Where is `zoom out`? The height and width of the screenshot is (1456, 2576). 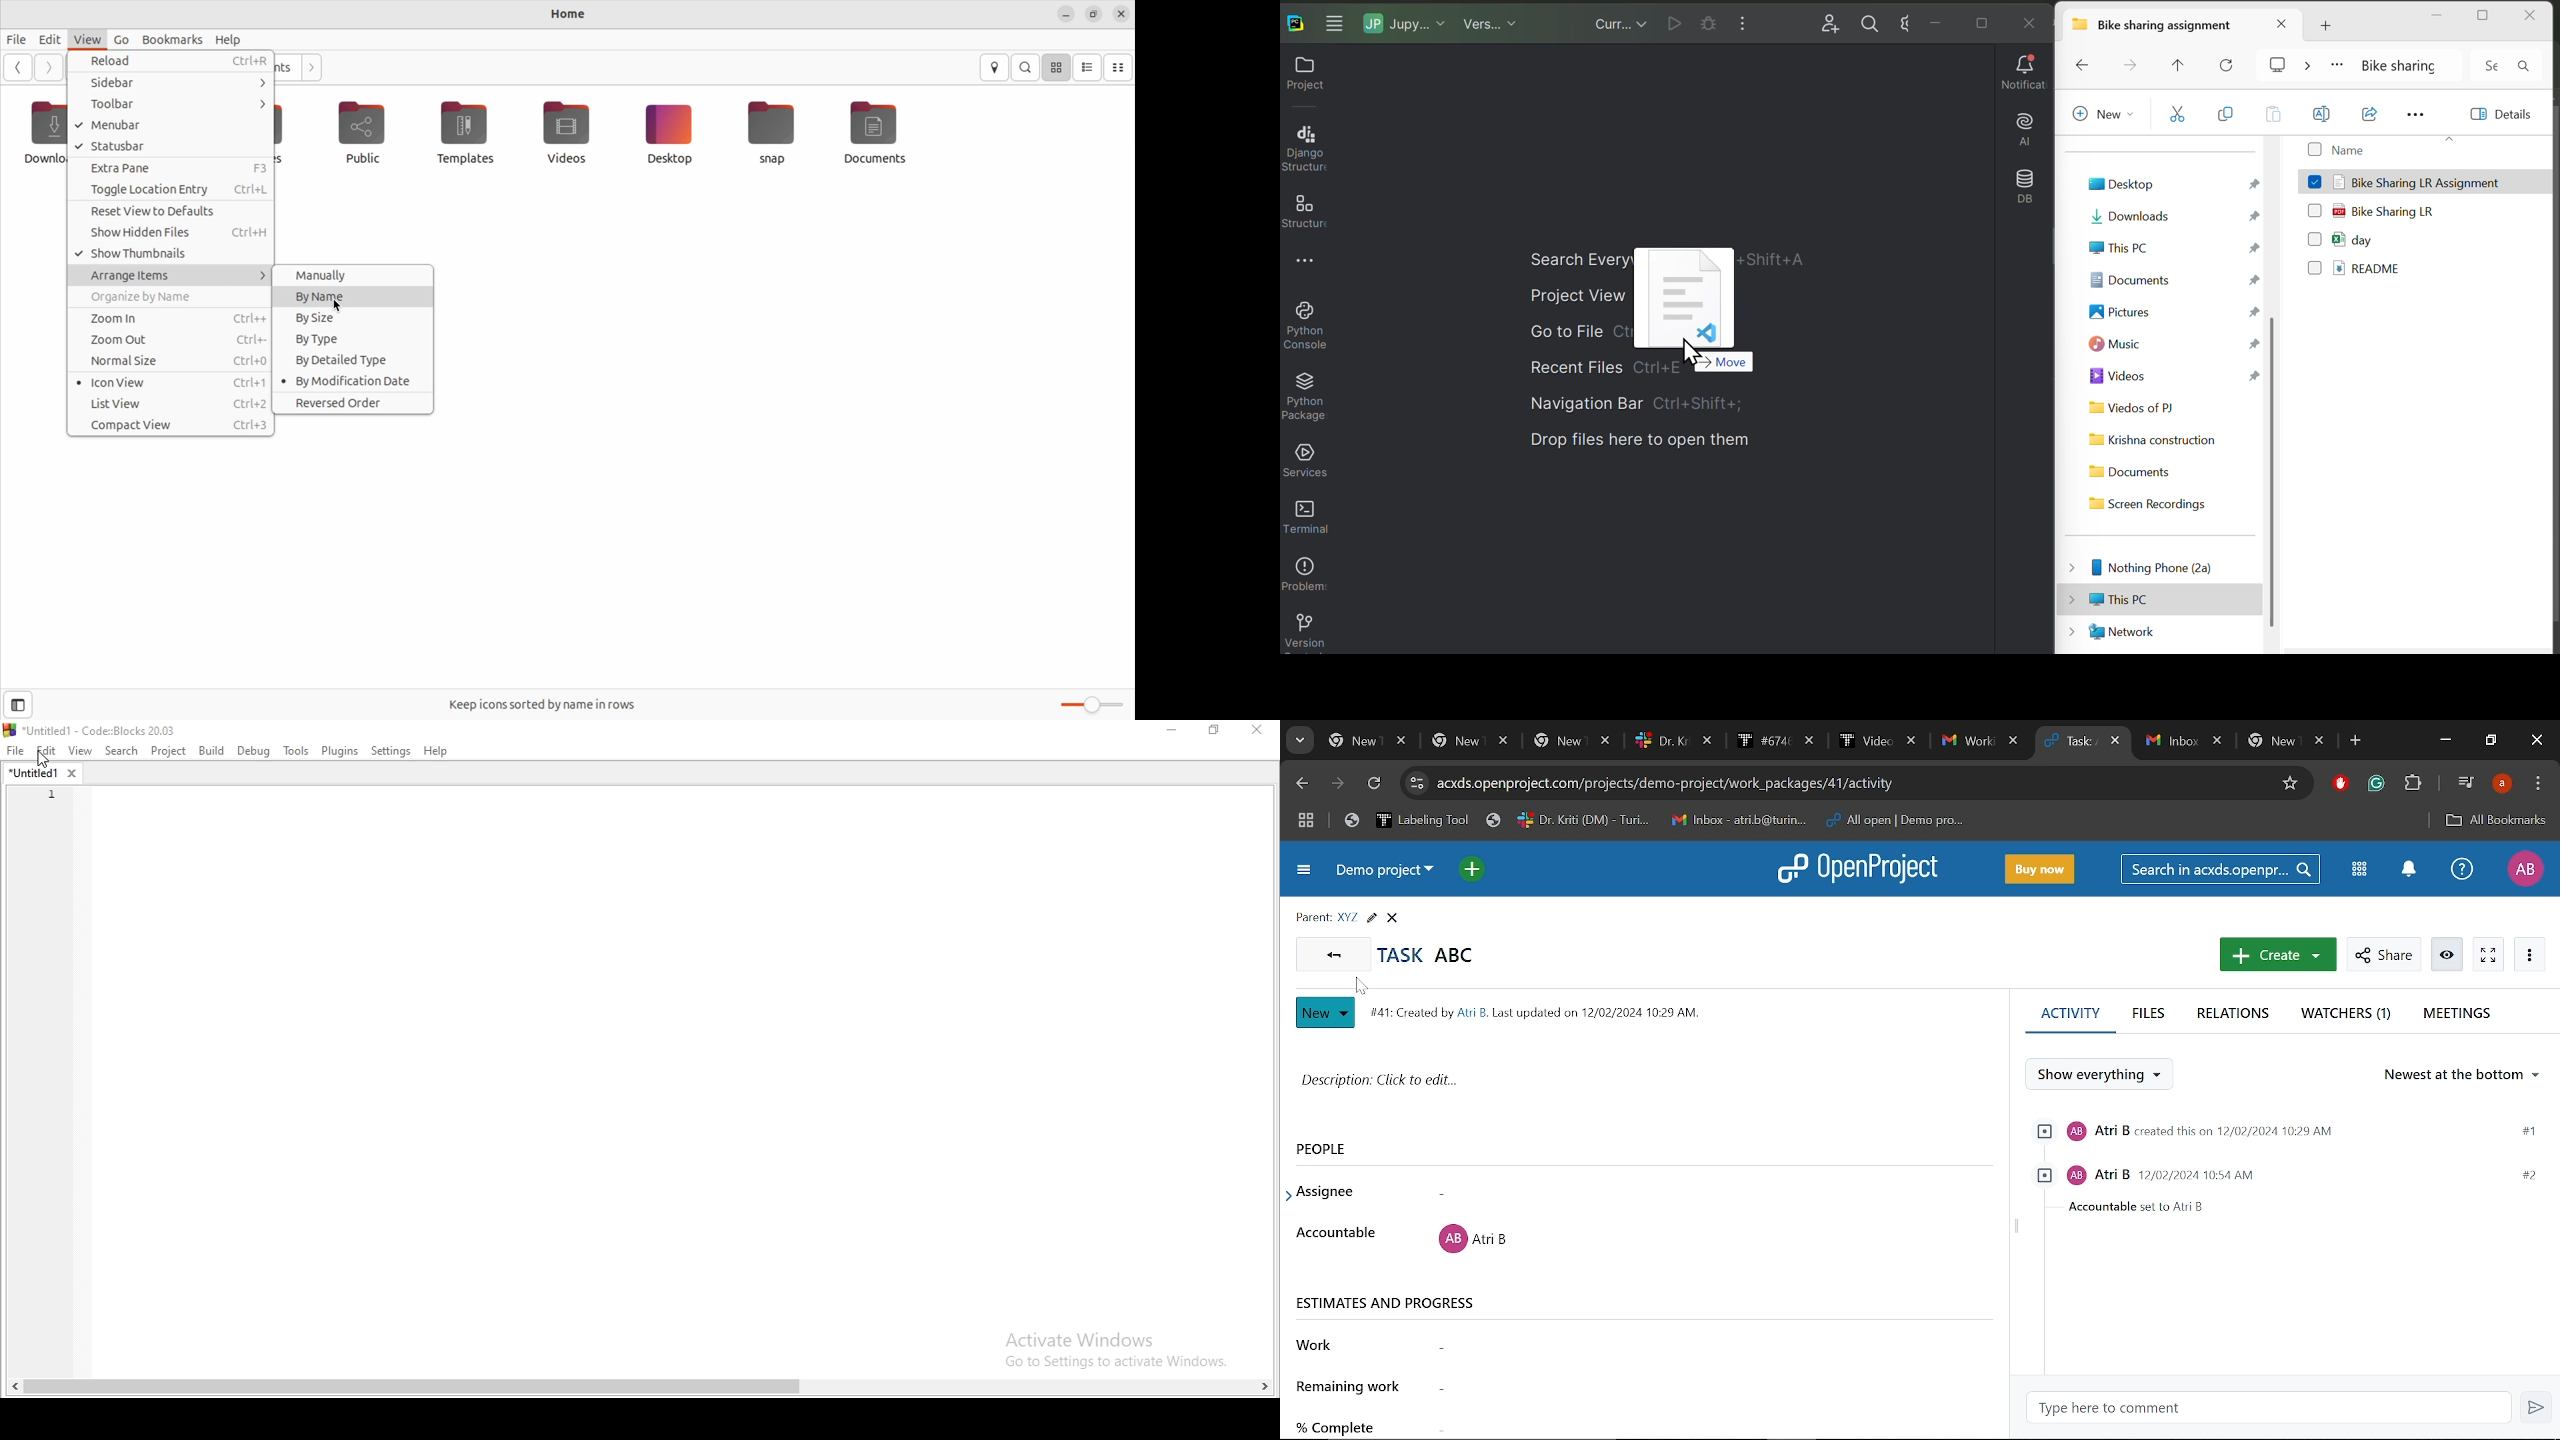
zoom out is located at coordinates (171, 340).